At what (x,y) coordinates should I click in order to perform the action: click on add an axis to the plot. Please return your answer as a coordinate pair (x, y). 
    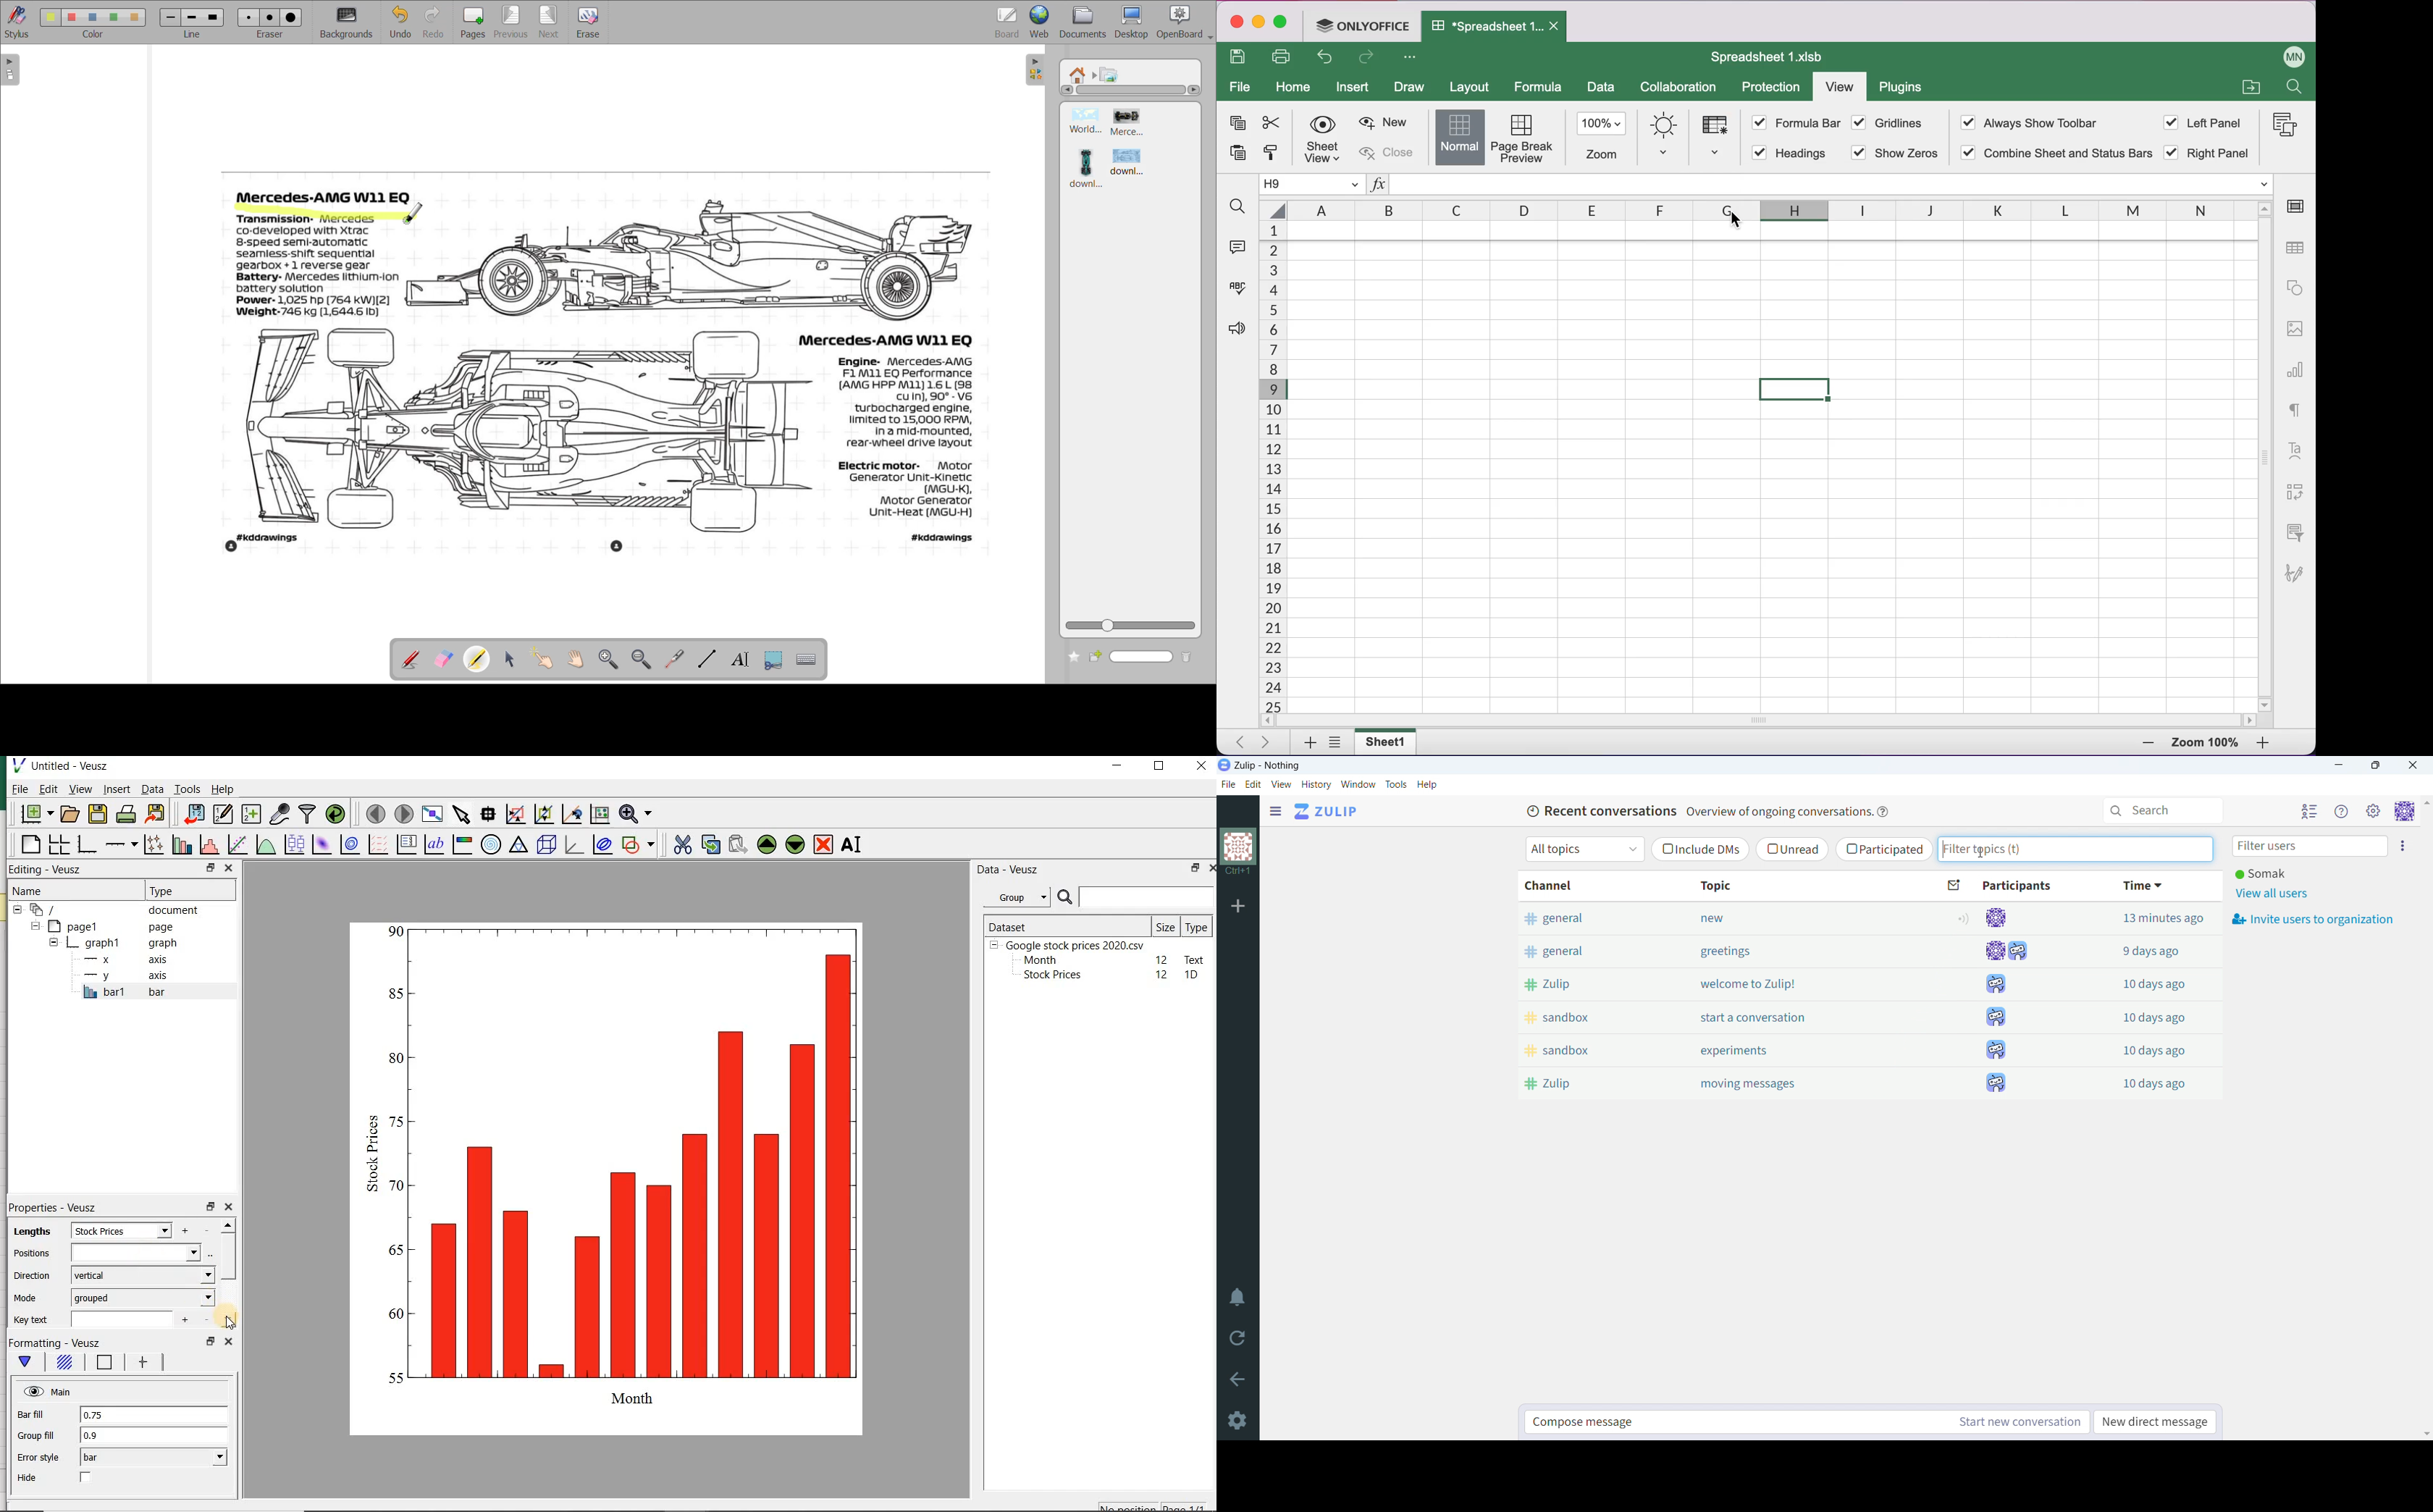
    Looking at the image, I should click on (120, 846).